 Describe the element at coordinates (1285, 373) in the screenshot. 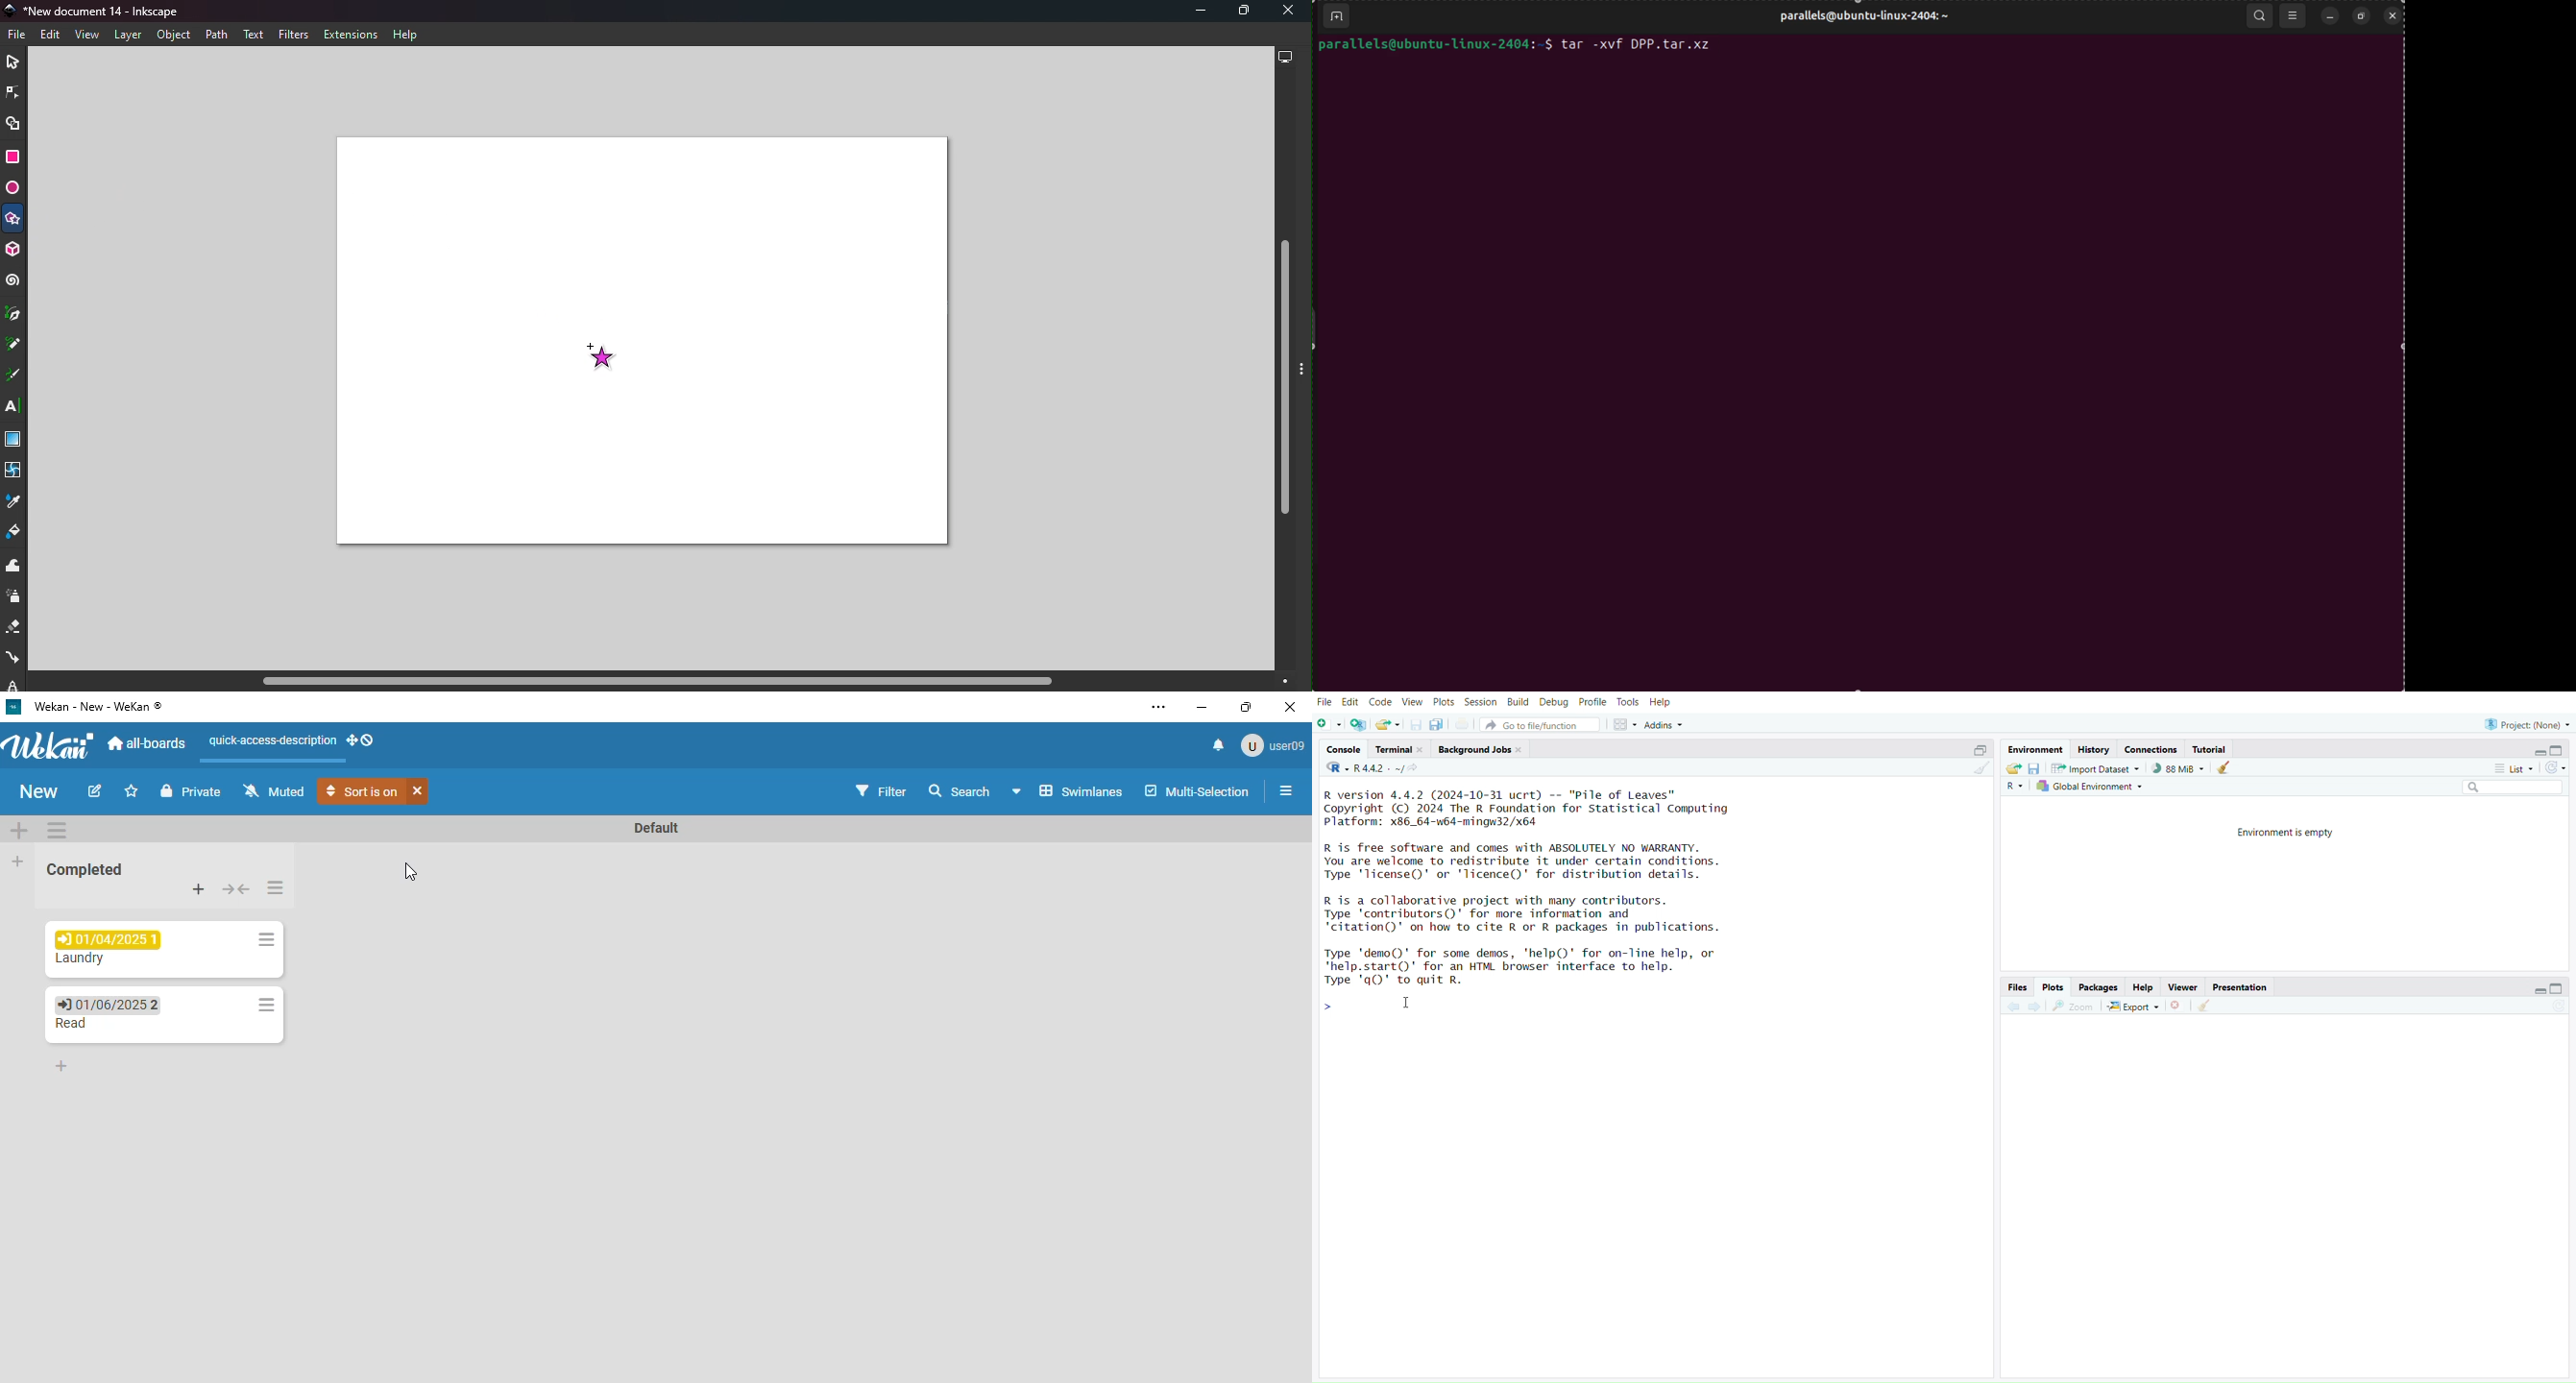

I see `Vertical scroll bar` at that location.